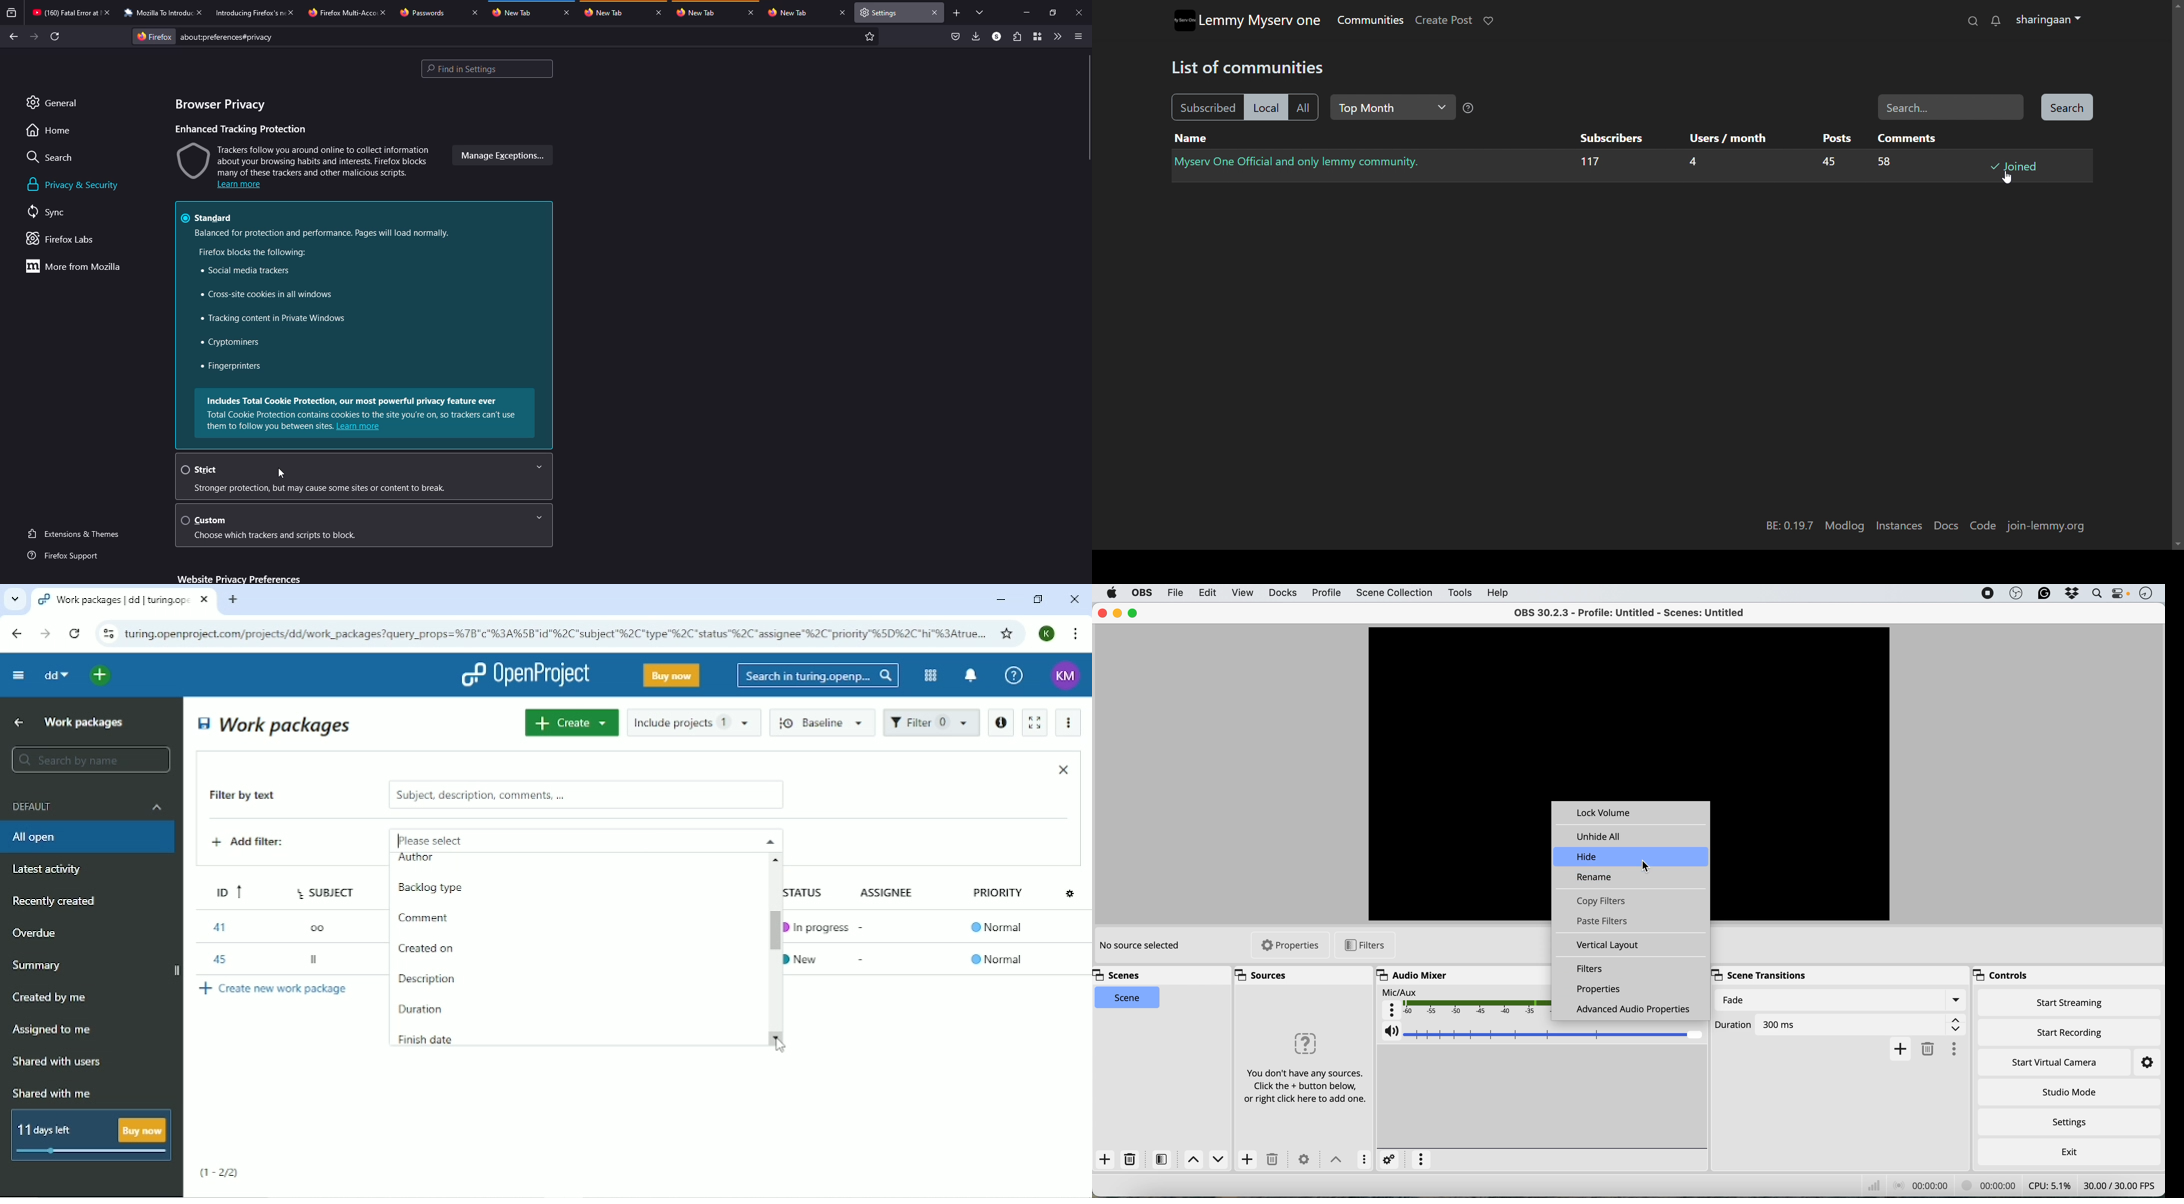 This screenshot has height=1204, width=2184. Describe the element at coordinates (90, 760) in the screenshot. I see `Search by name` at that location.